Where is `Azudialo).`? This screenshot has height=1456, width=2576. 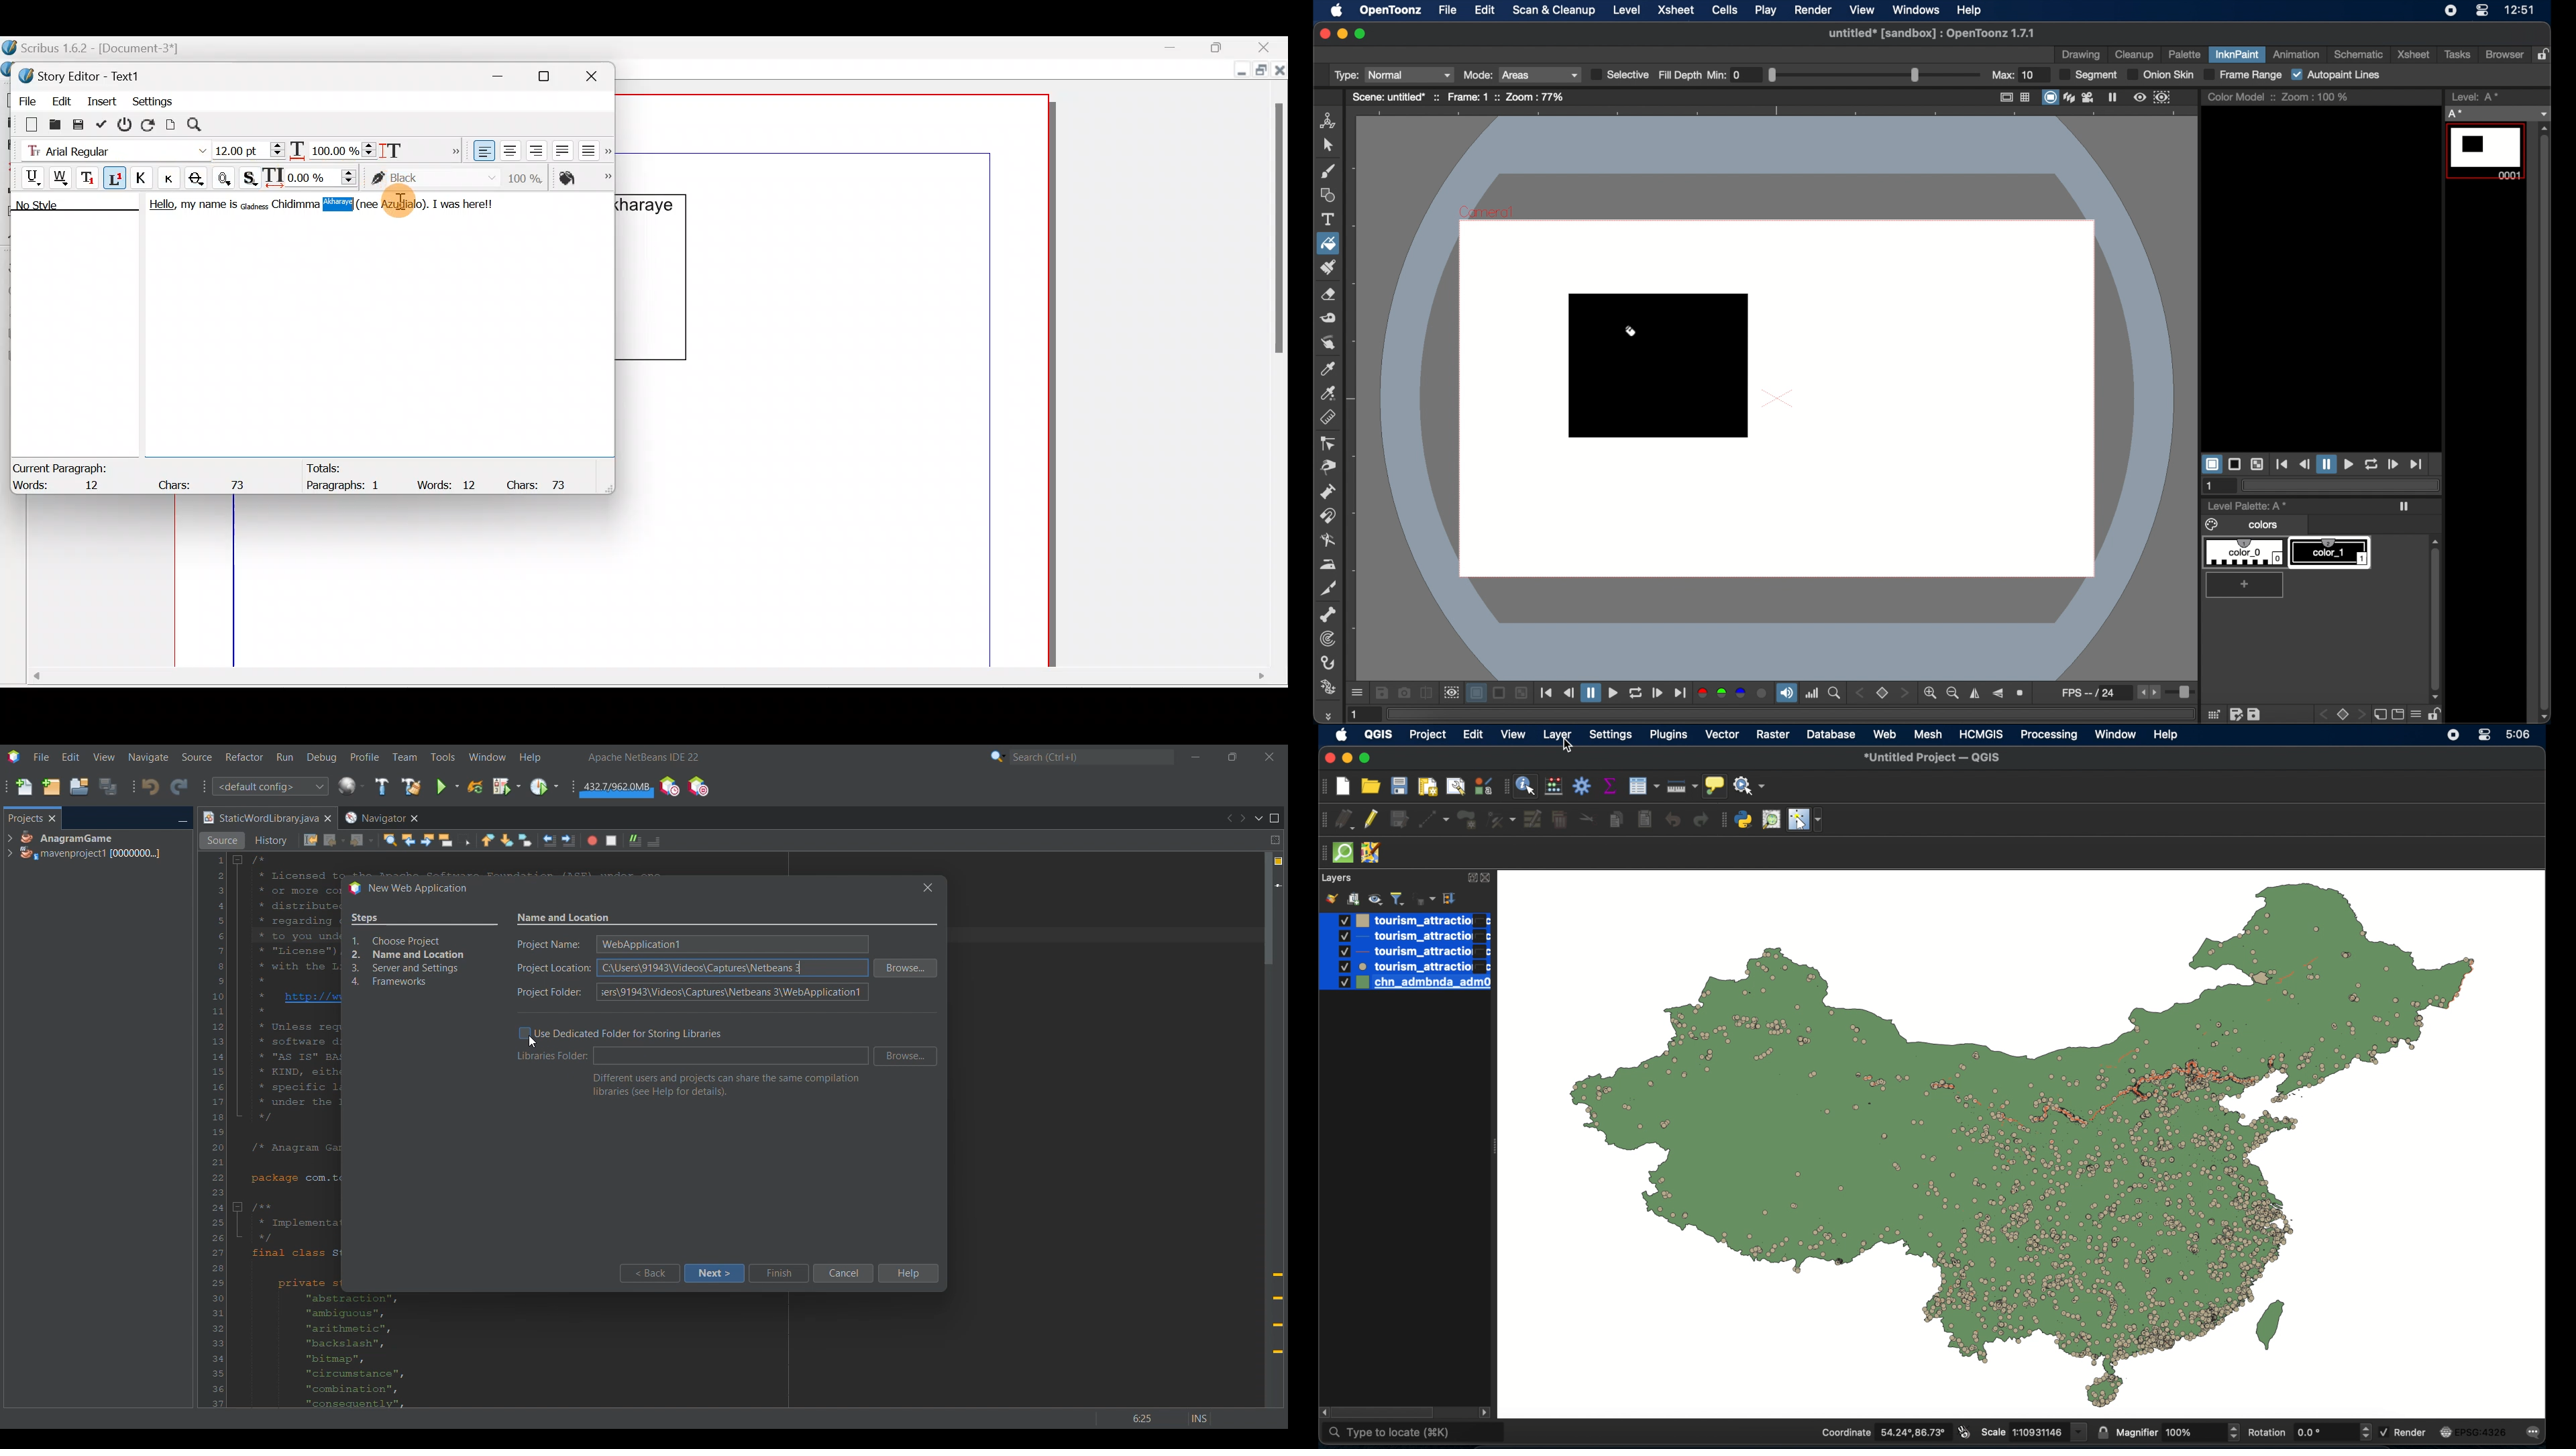 Azudialo). is located at coordinates (405, 205).